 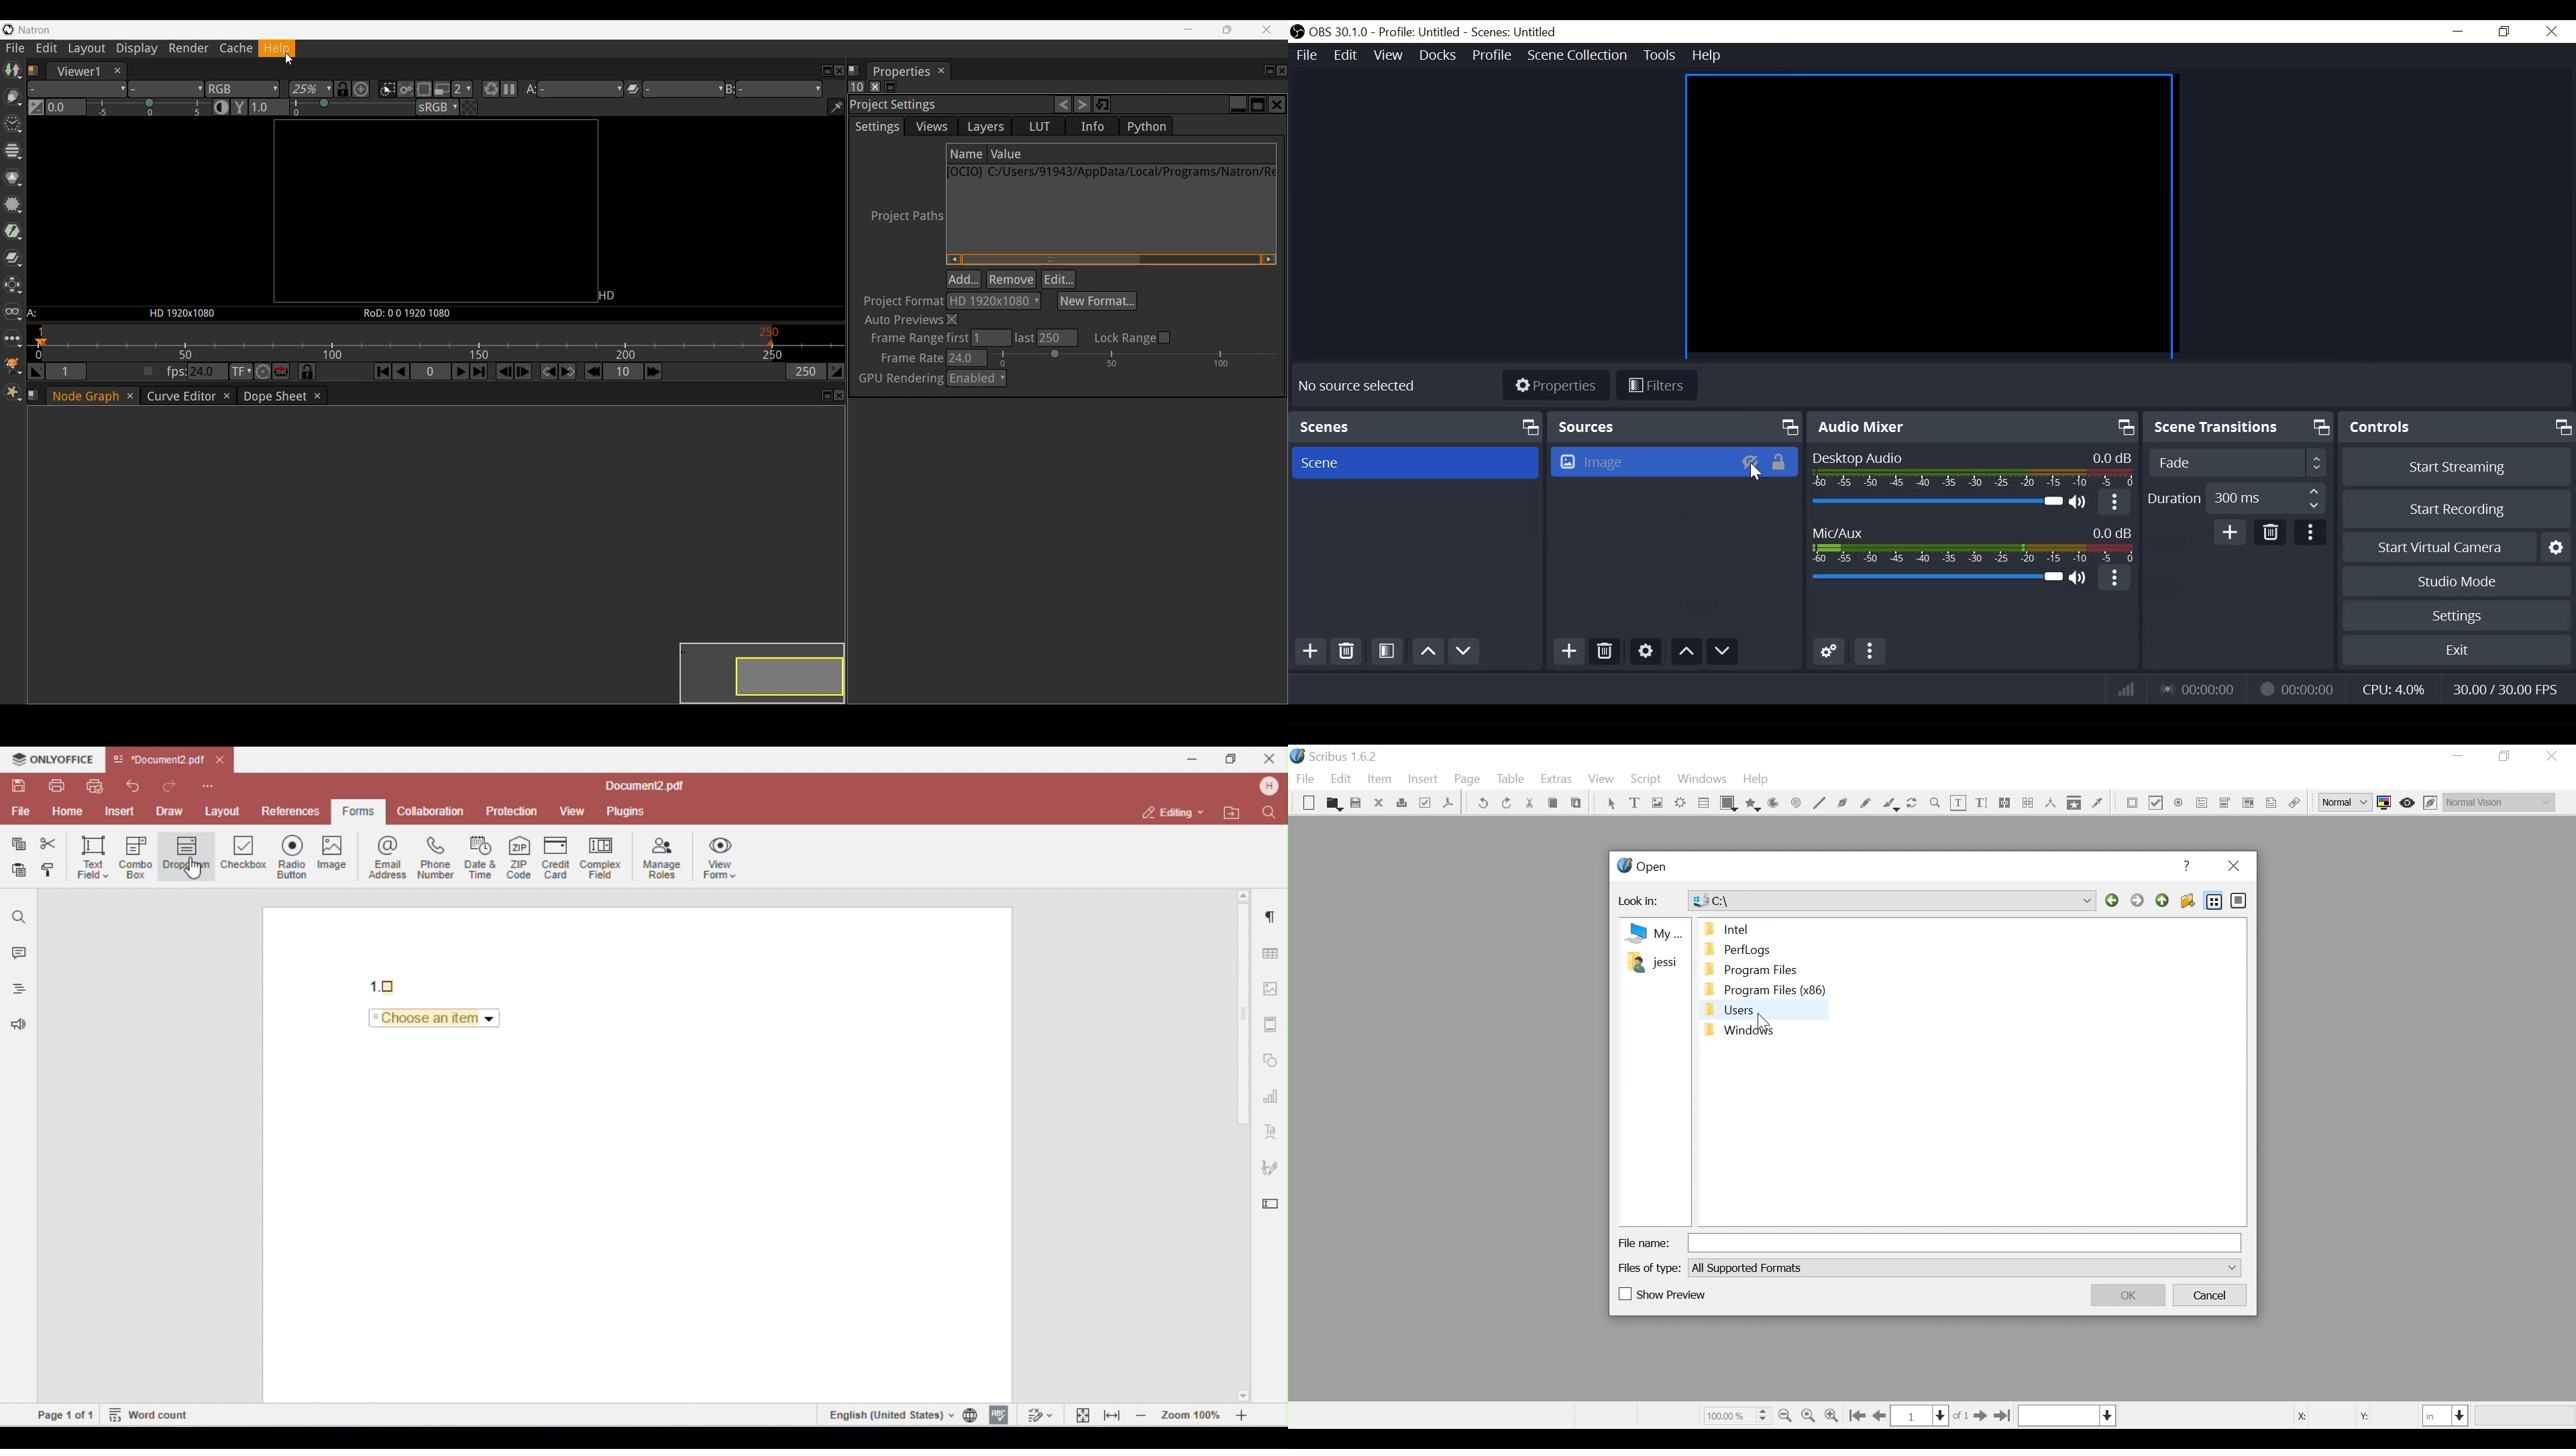 What do you see at coordinates (2505, 31) in the screenshot?
I see `restore` at bounding box center [2505, 31].